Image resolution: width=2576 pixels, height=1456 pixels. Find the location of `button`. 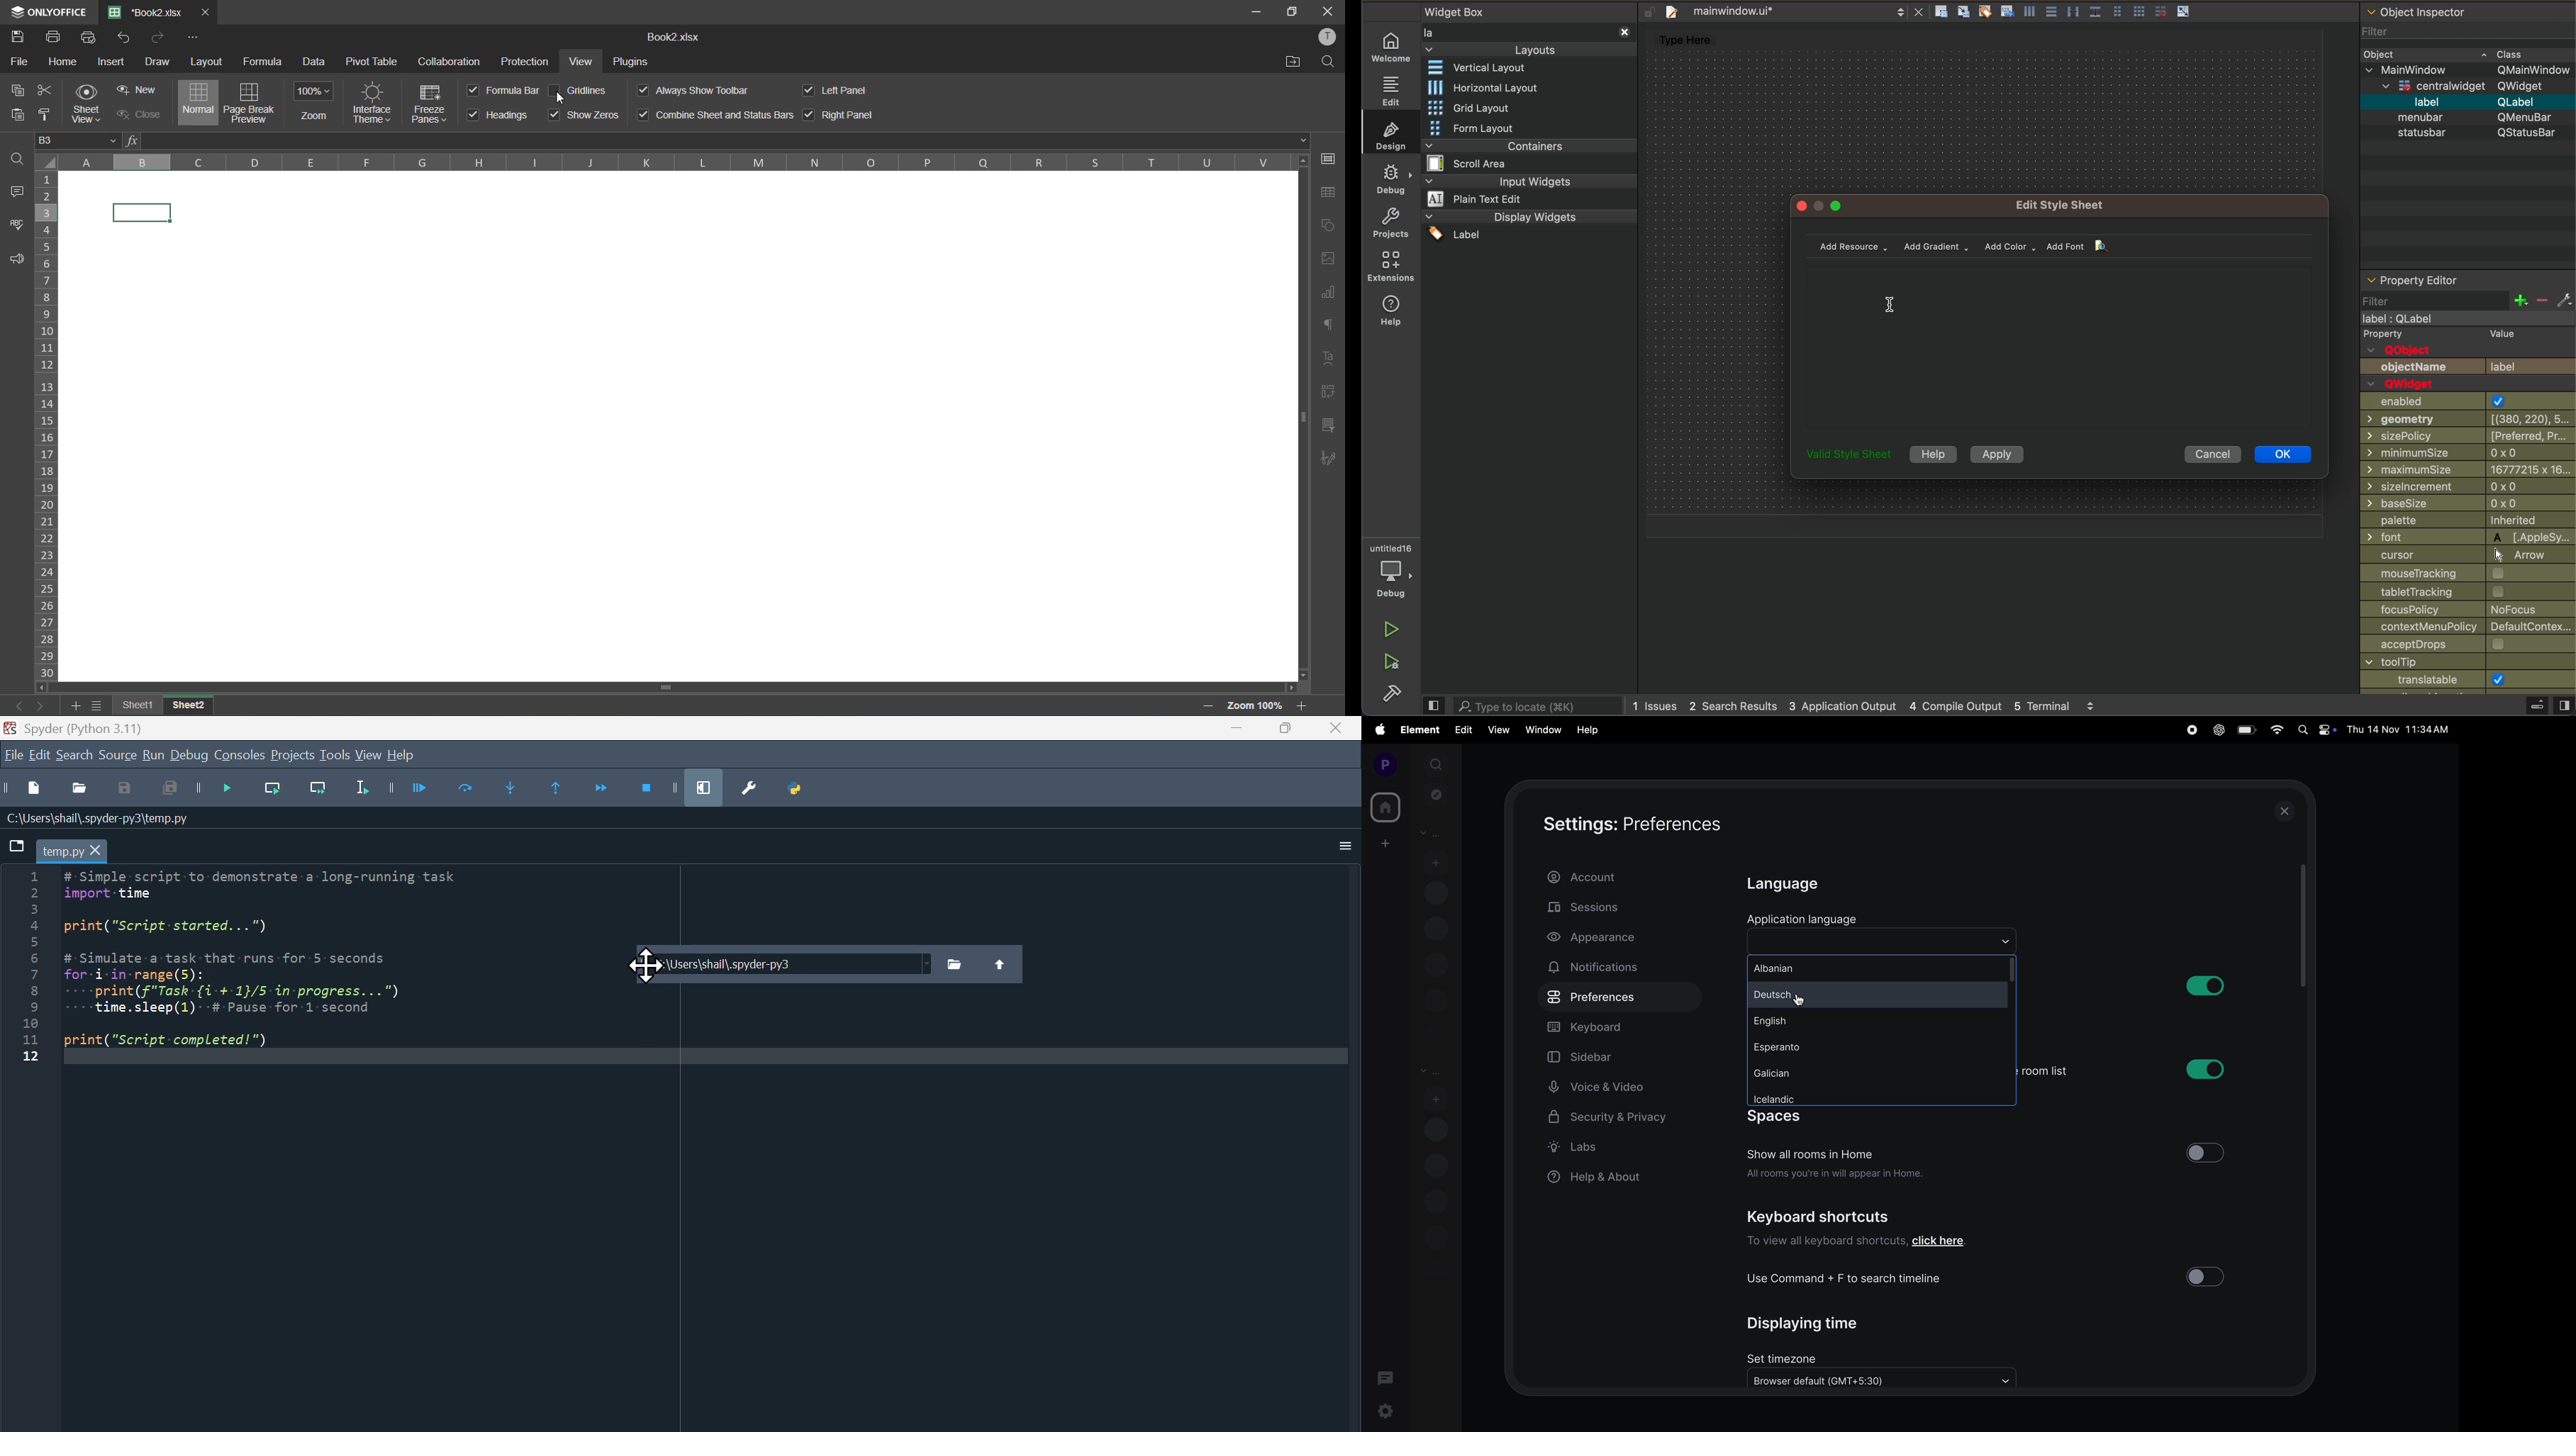

button is located at coordinates (2207, 1152).